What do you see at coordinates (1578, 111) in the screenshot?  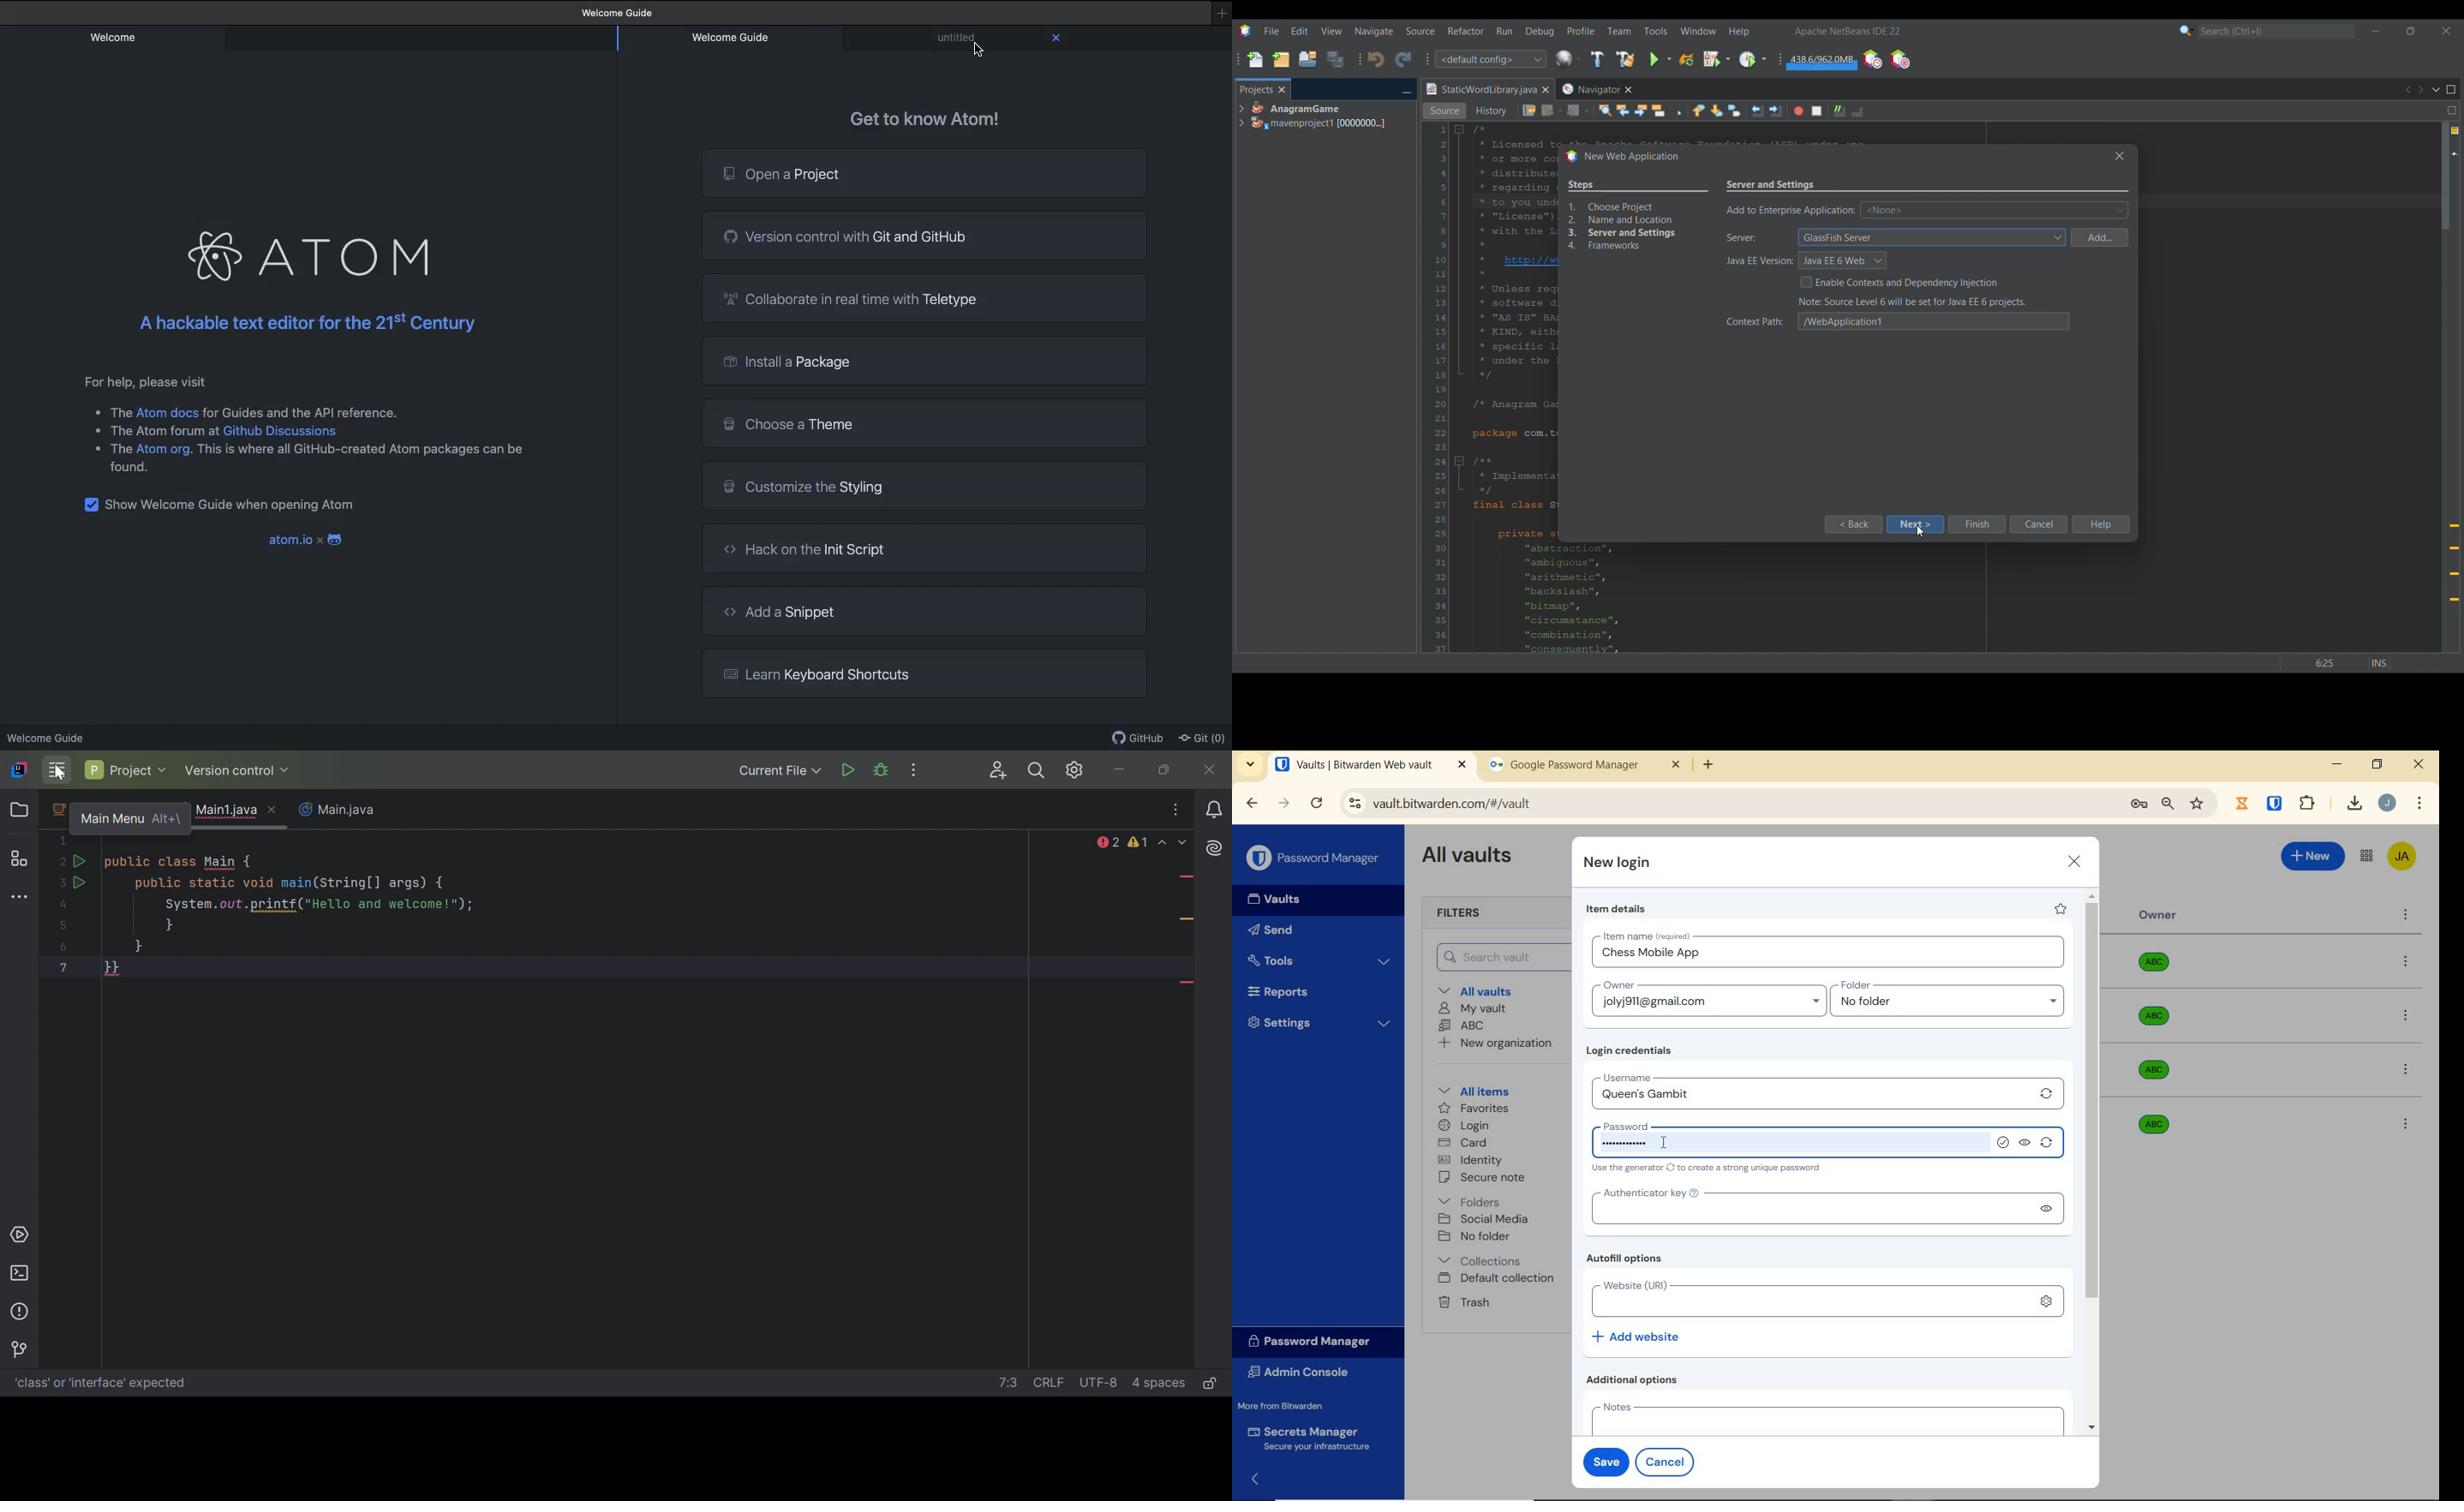 I see `Forward` at bounding box center [1578, 111].